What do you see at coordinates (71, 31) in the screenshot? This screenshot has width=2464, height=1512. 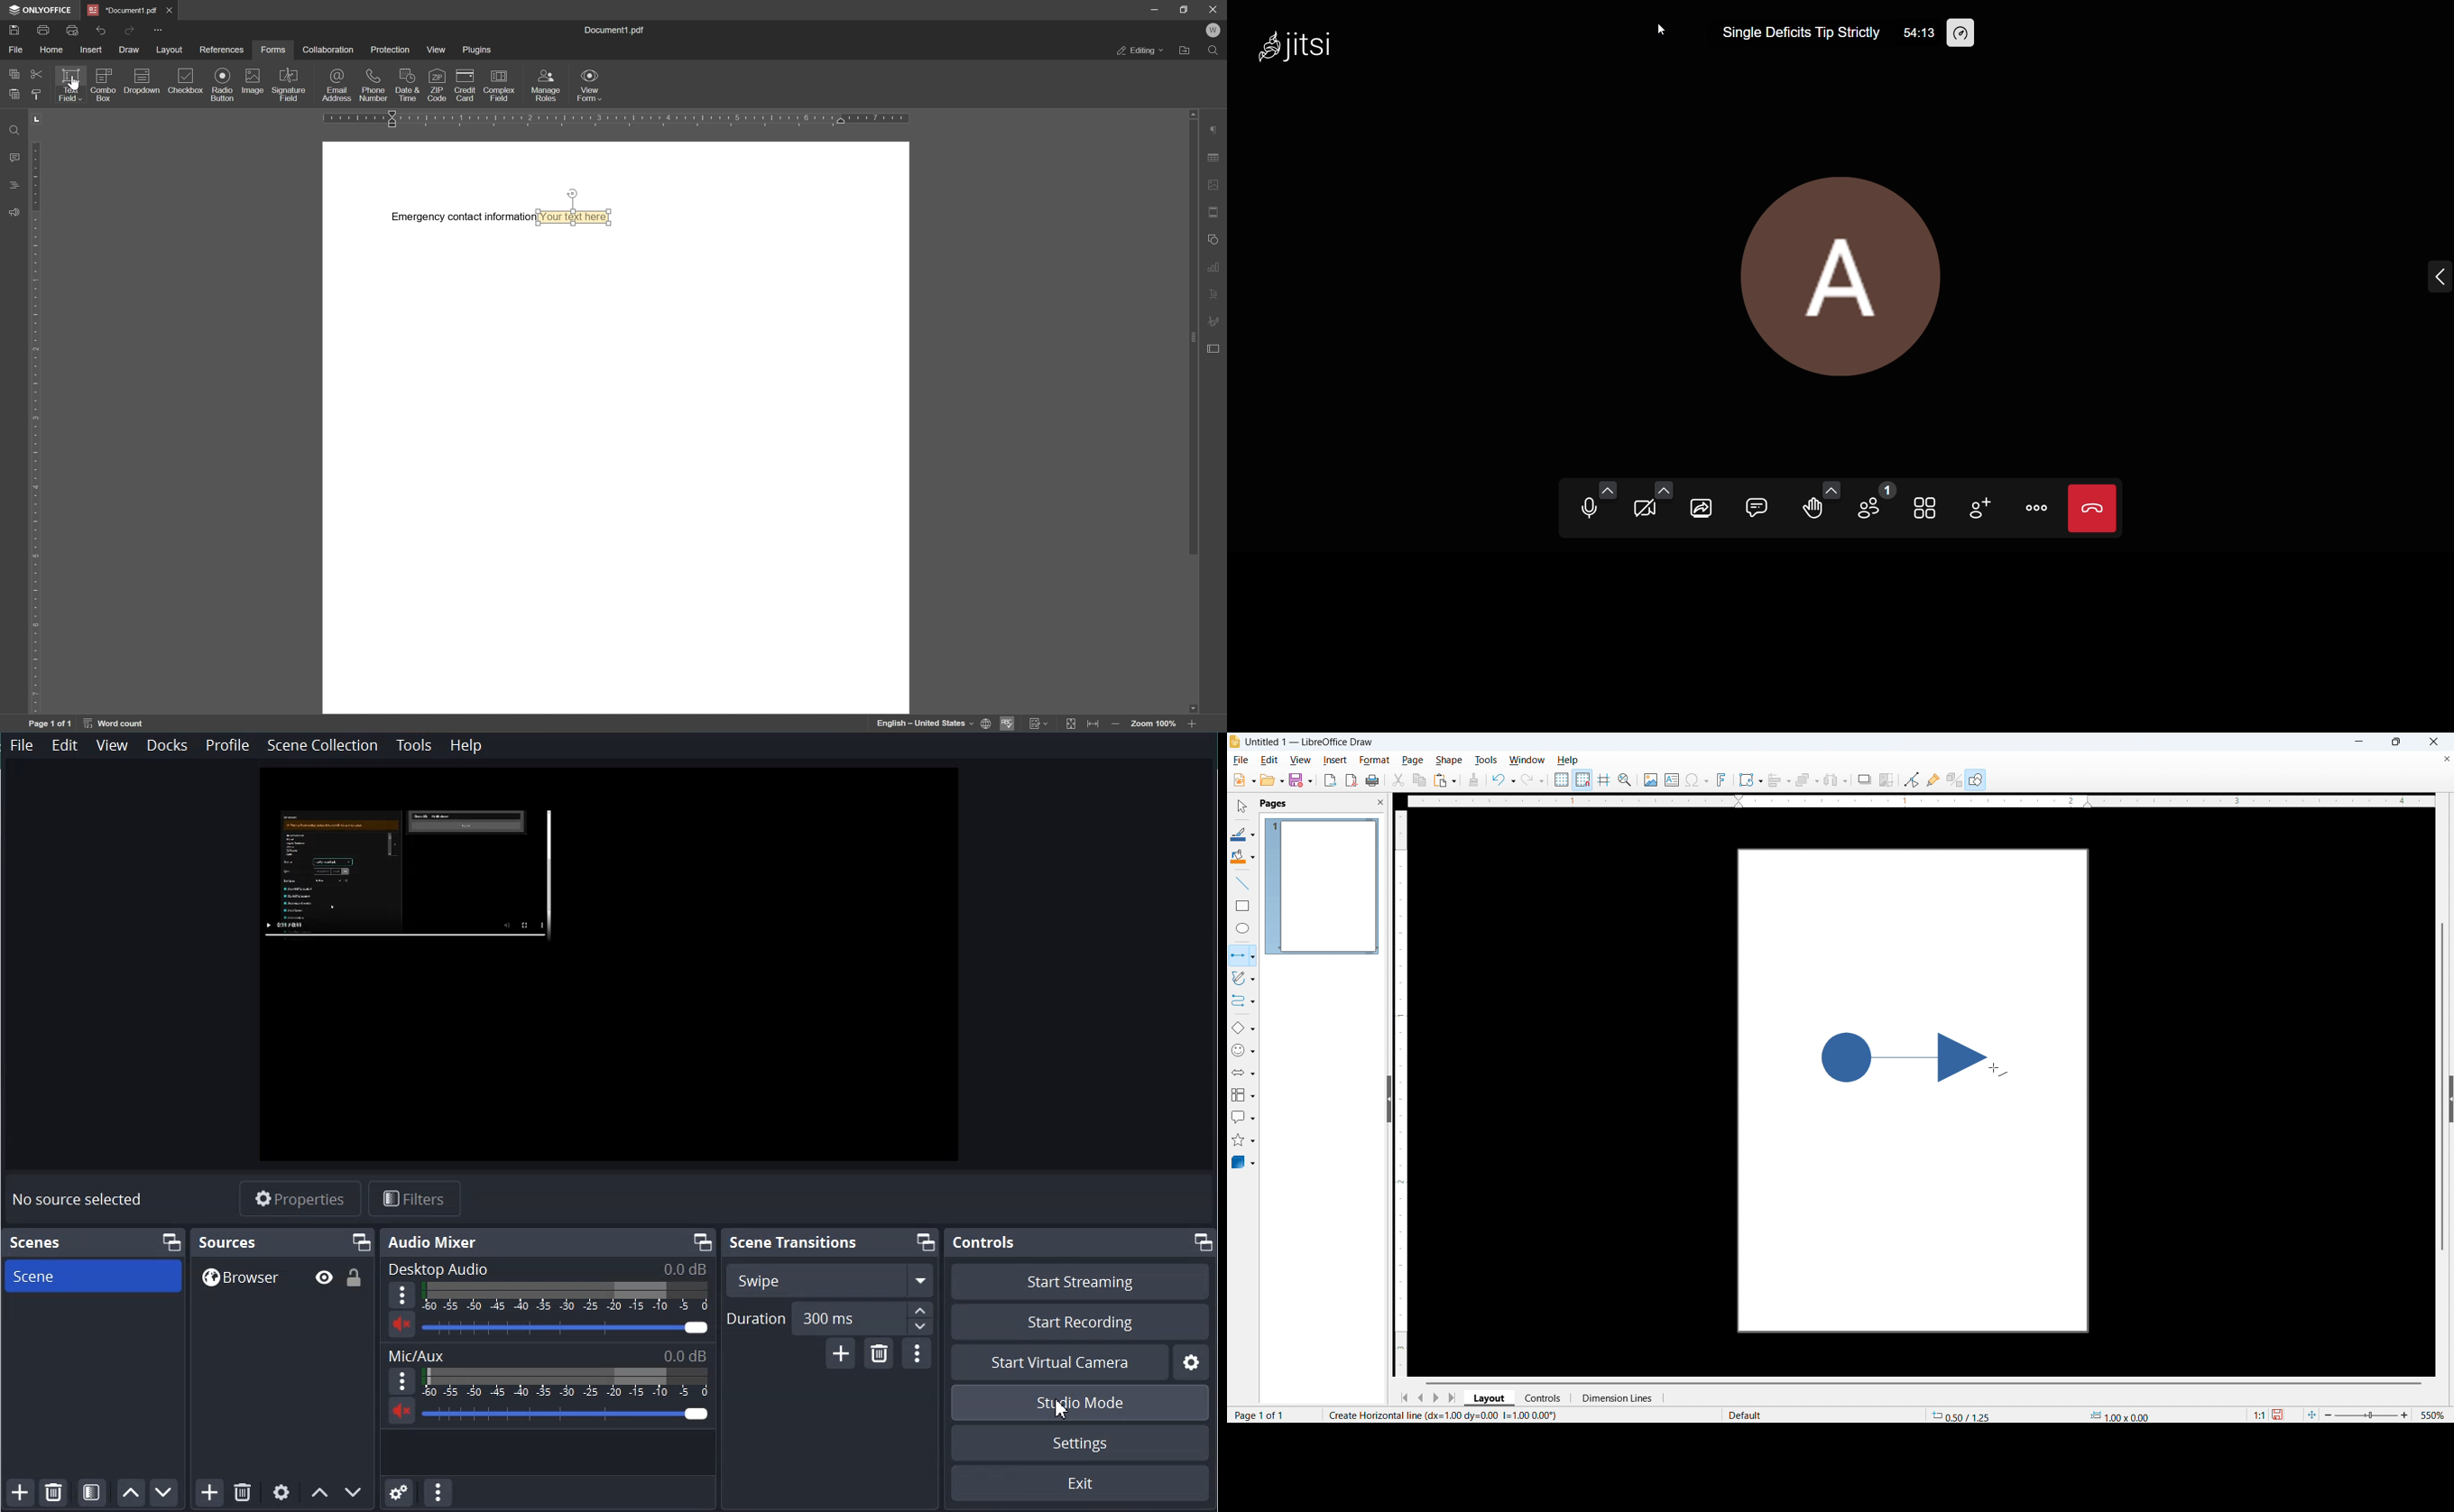 I see `quick print` at bounding box center [71, 31].